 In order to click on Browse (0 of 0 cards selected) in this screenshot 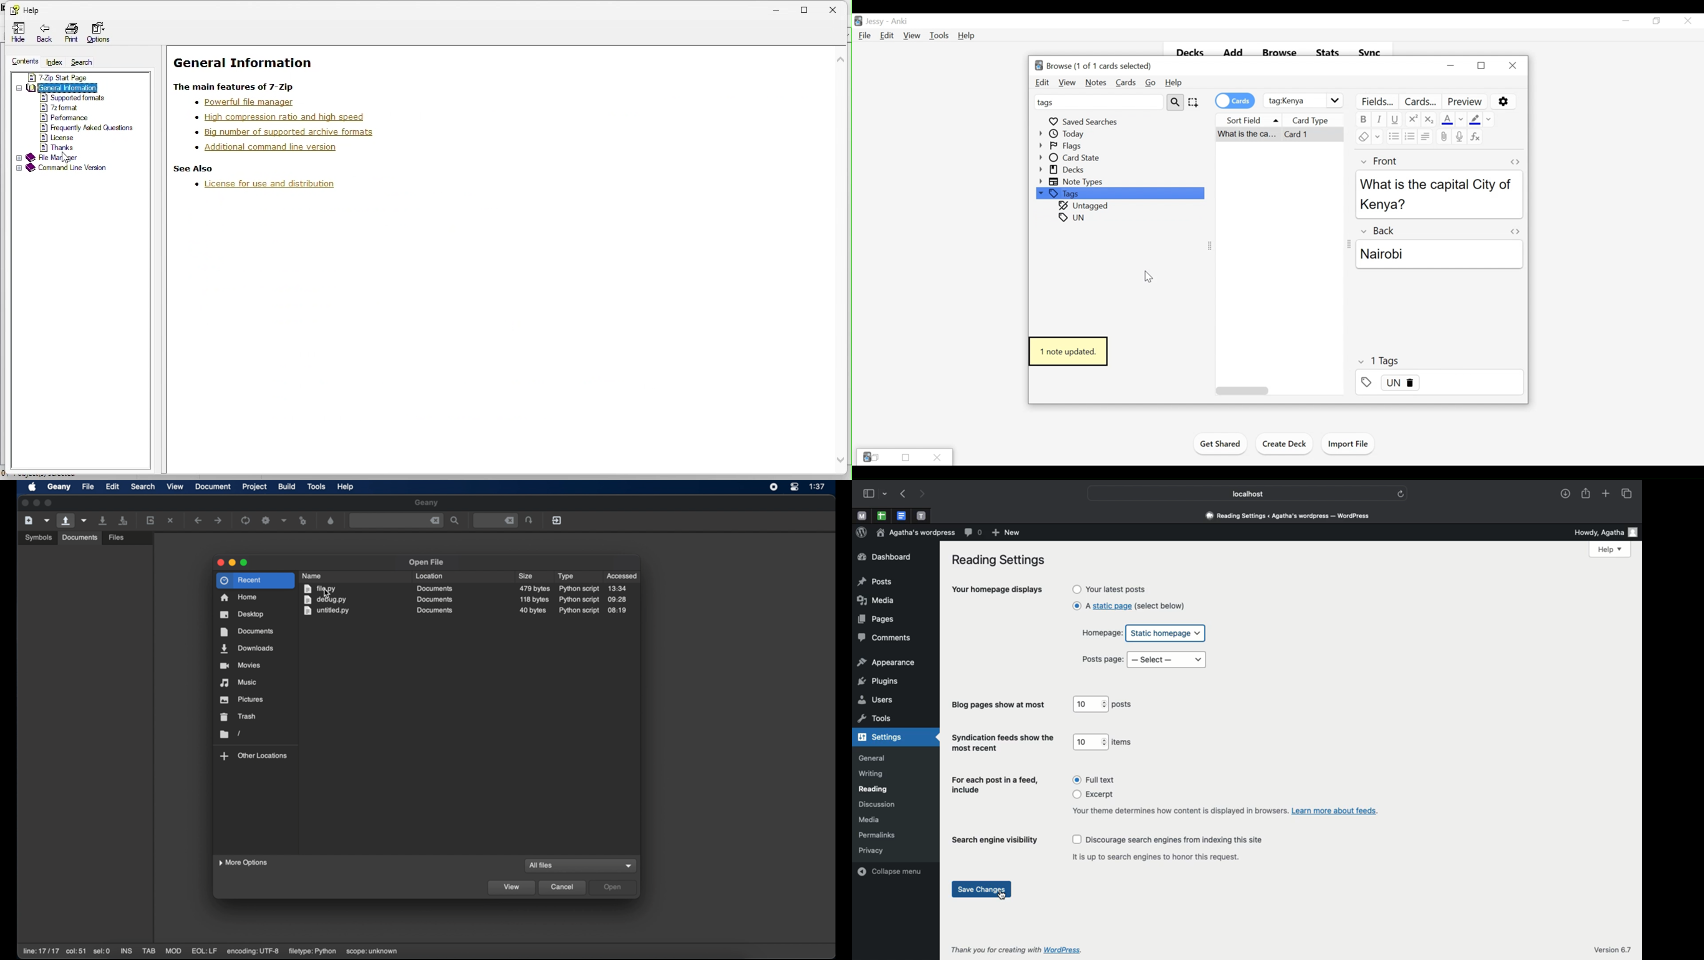, I will do `click(1092, 65)`.